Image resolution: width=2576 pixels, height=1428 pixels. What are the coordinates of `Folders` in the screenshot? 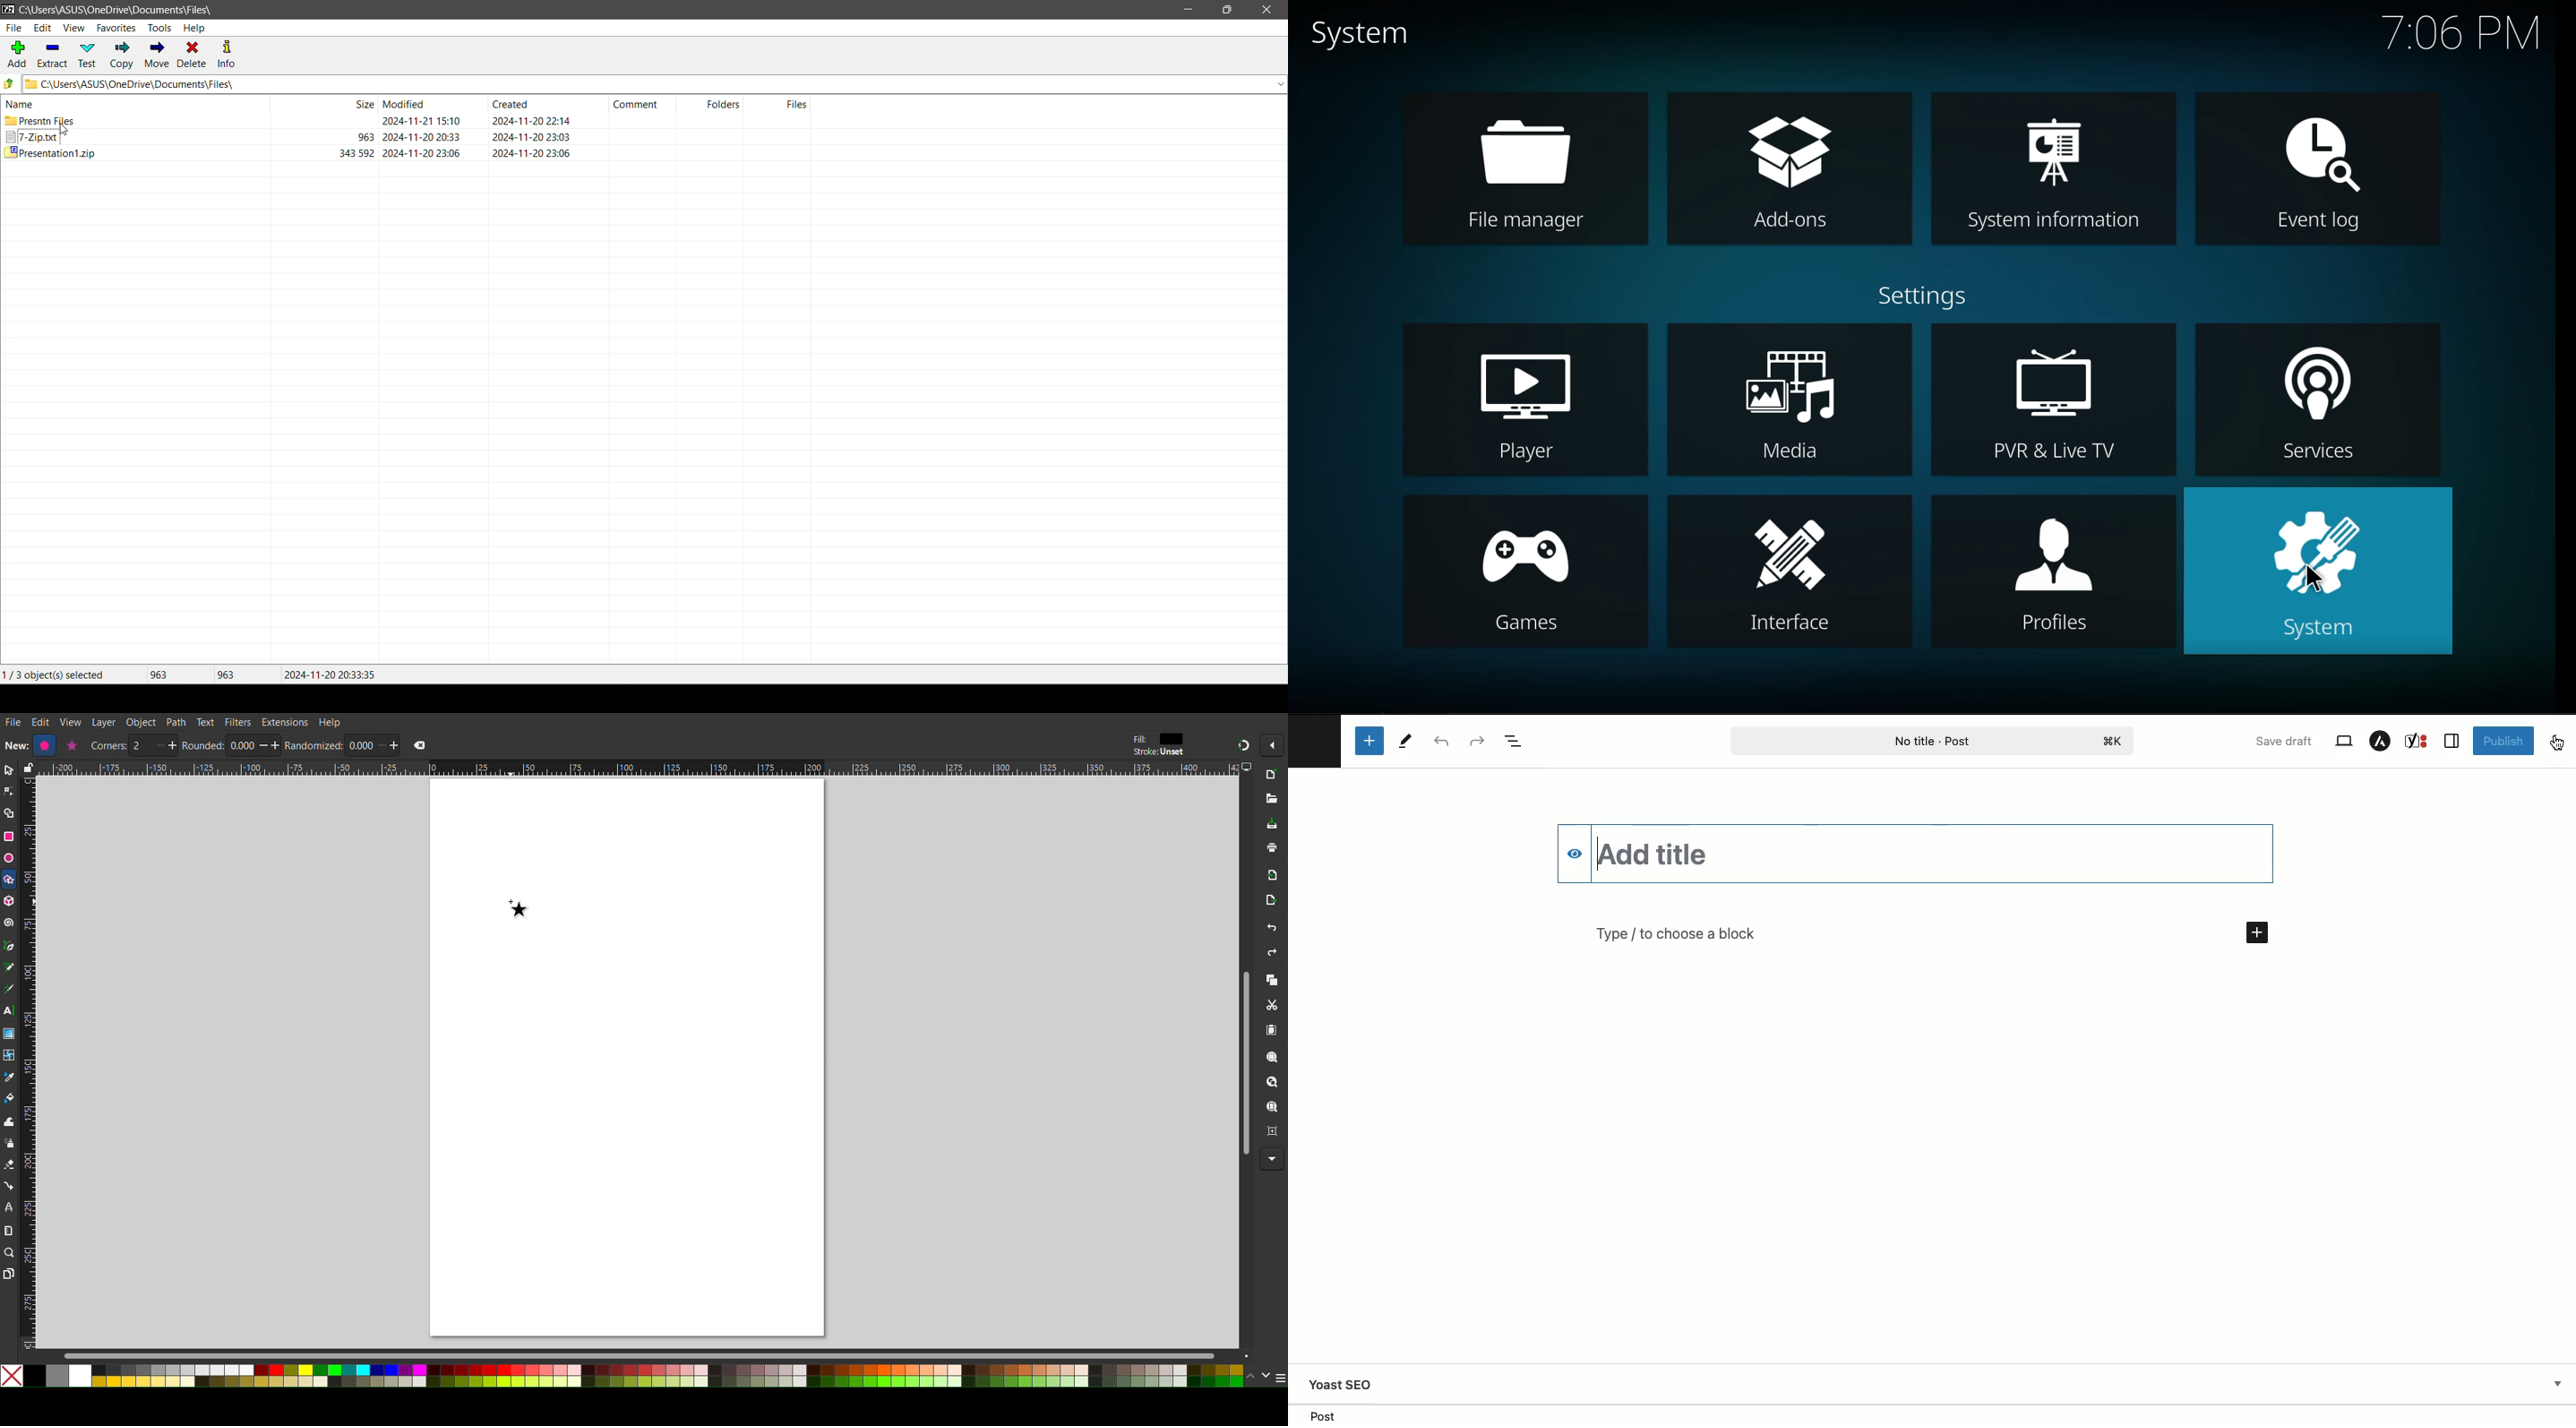 It's located at (718, 103).